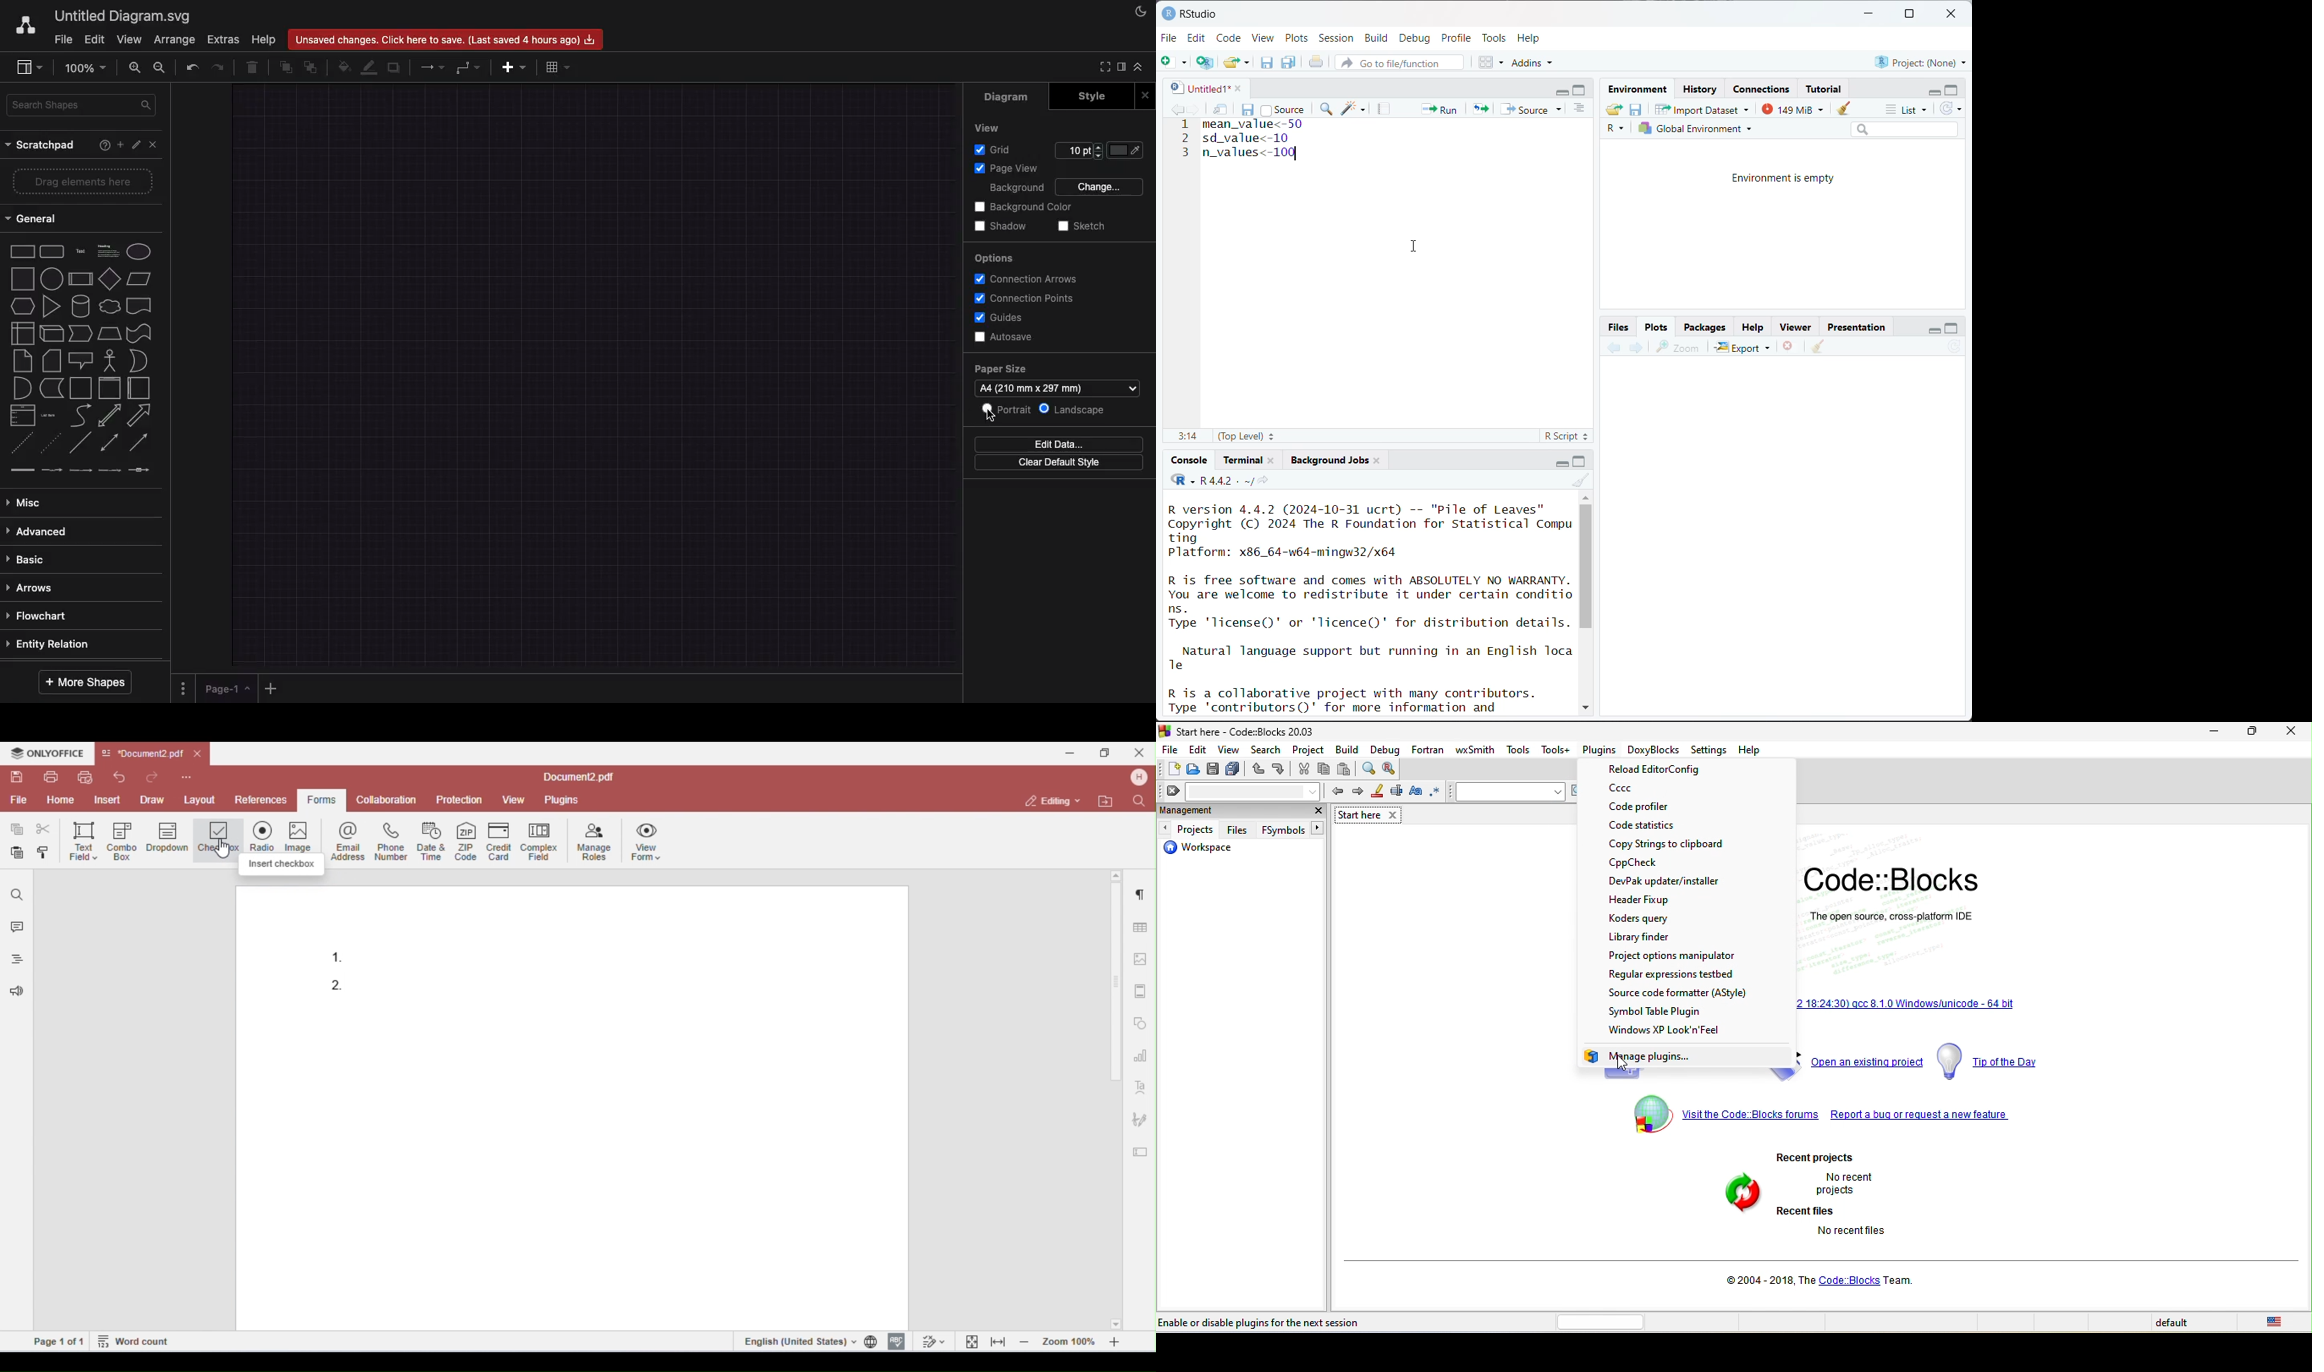 The image size is (2324, 1372). I want to click on RStudio, so click(1189, 13).